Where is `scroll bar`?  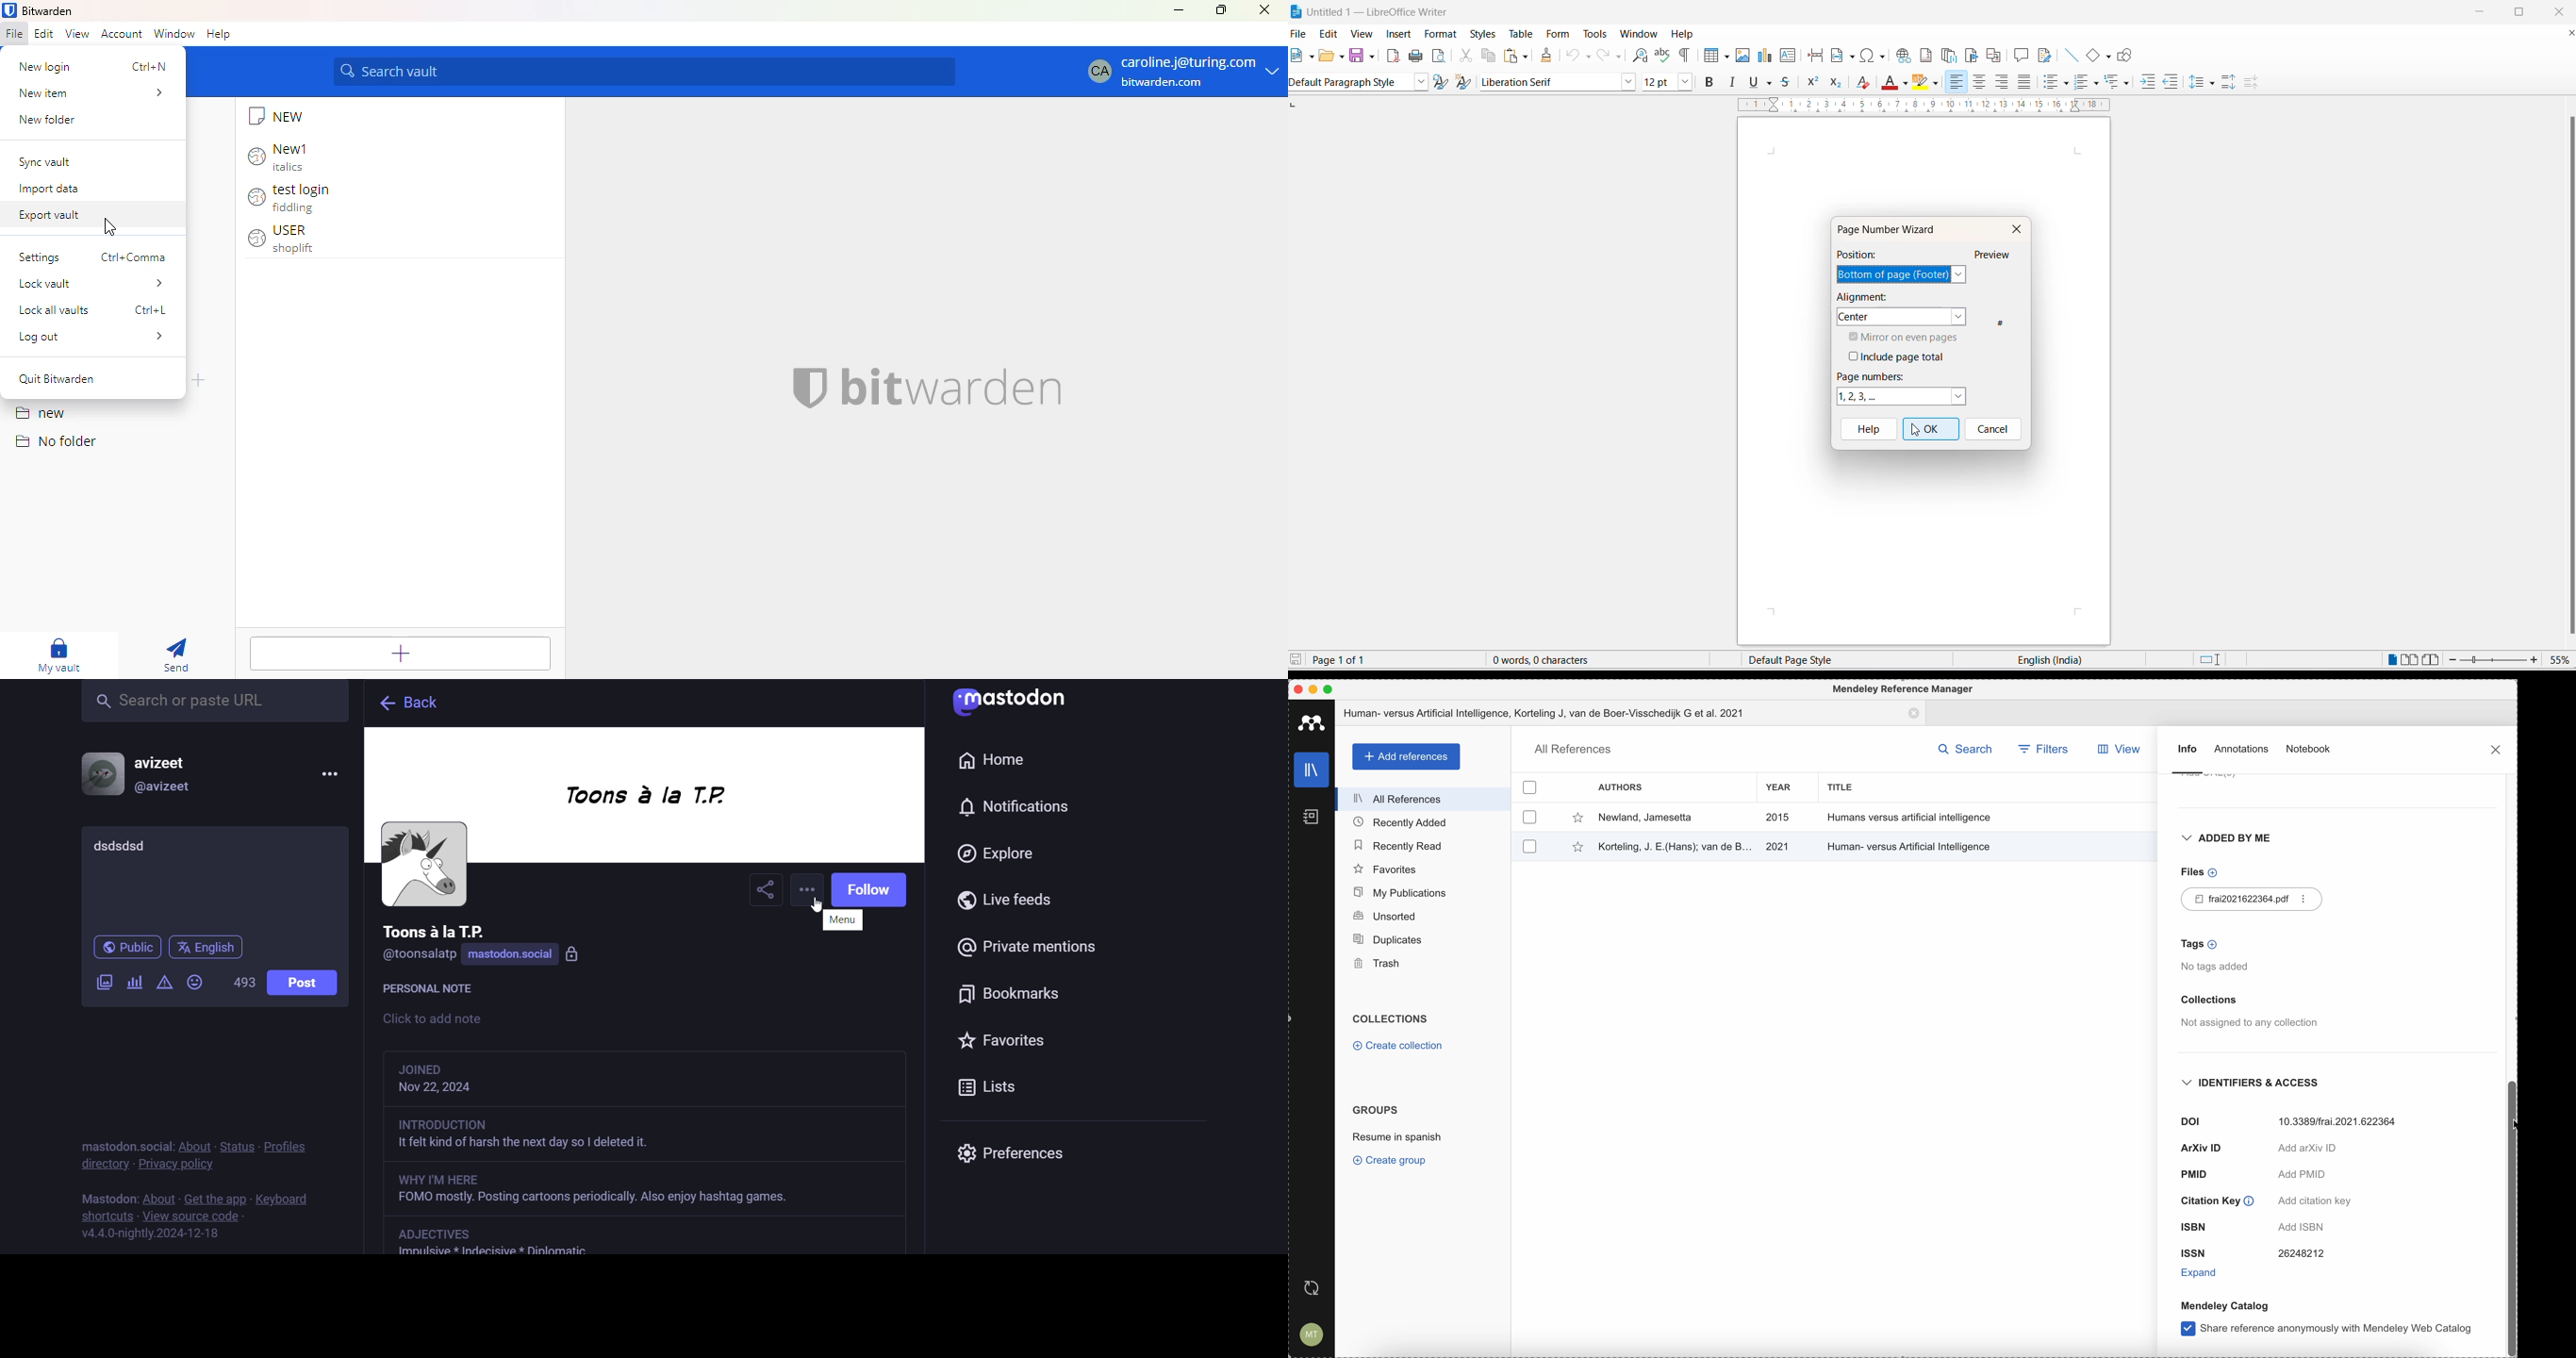 scroll bar is located at coordinates (2568, 374).